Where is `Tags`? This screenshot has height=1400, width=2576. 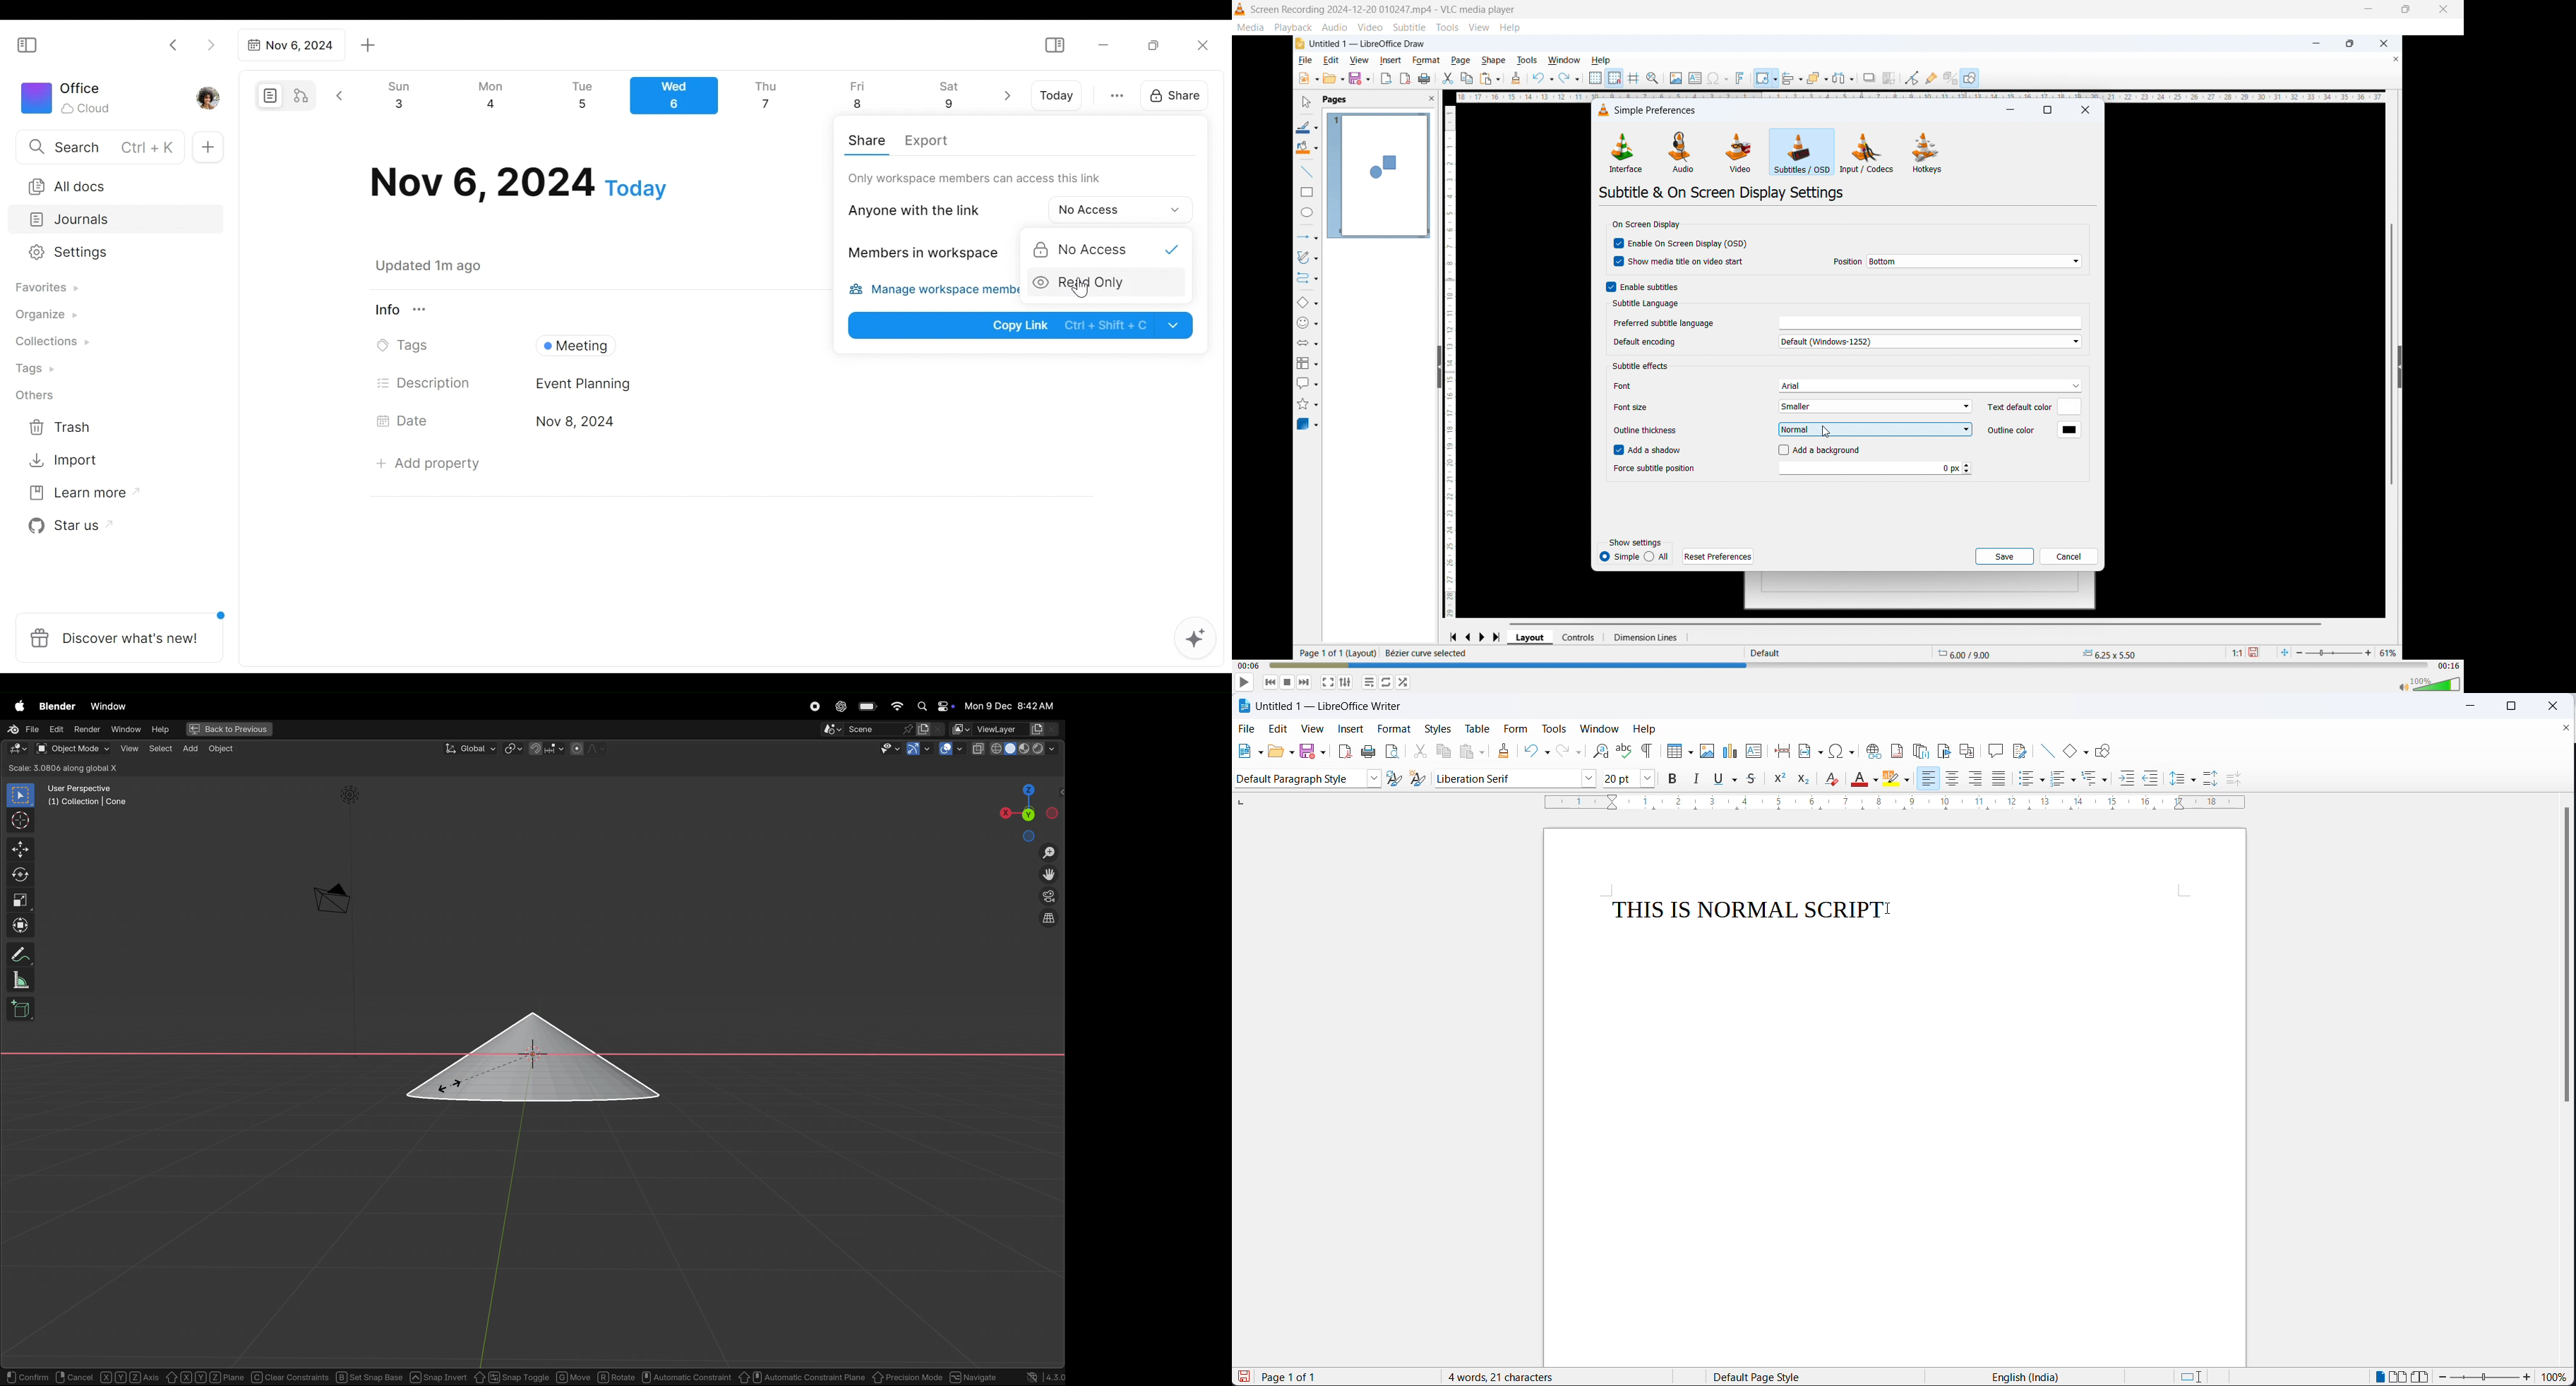
Tags is located at coordinates (406, 346).